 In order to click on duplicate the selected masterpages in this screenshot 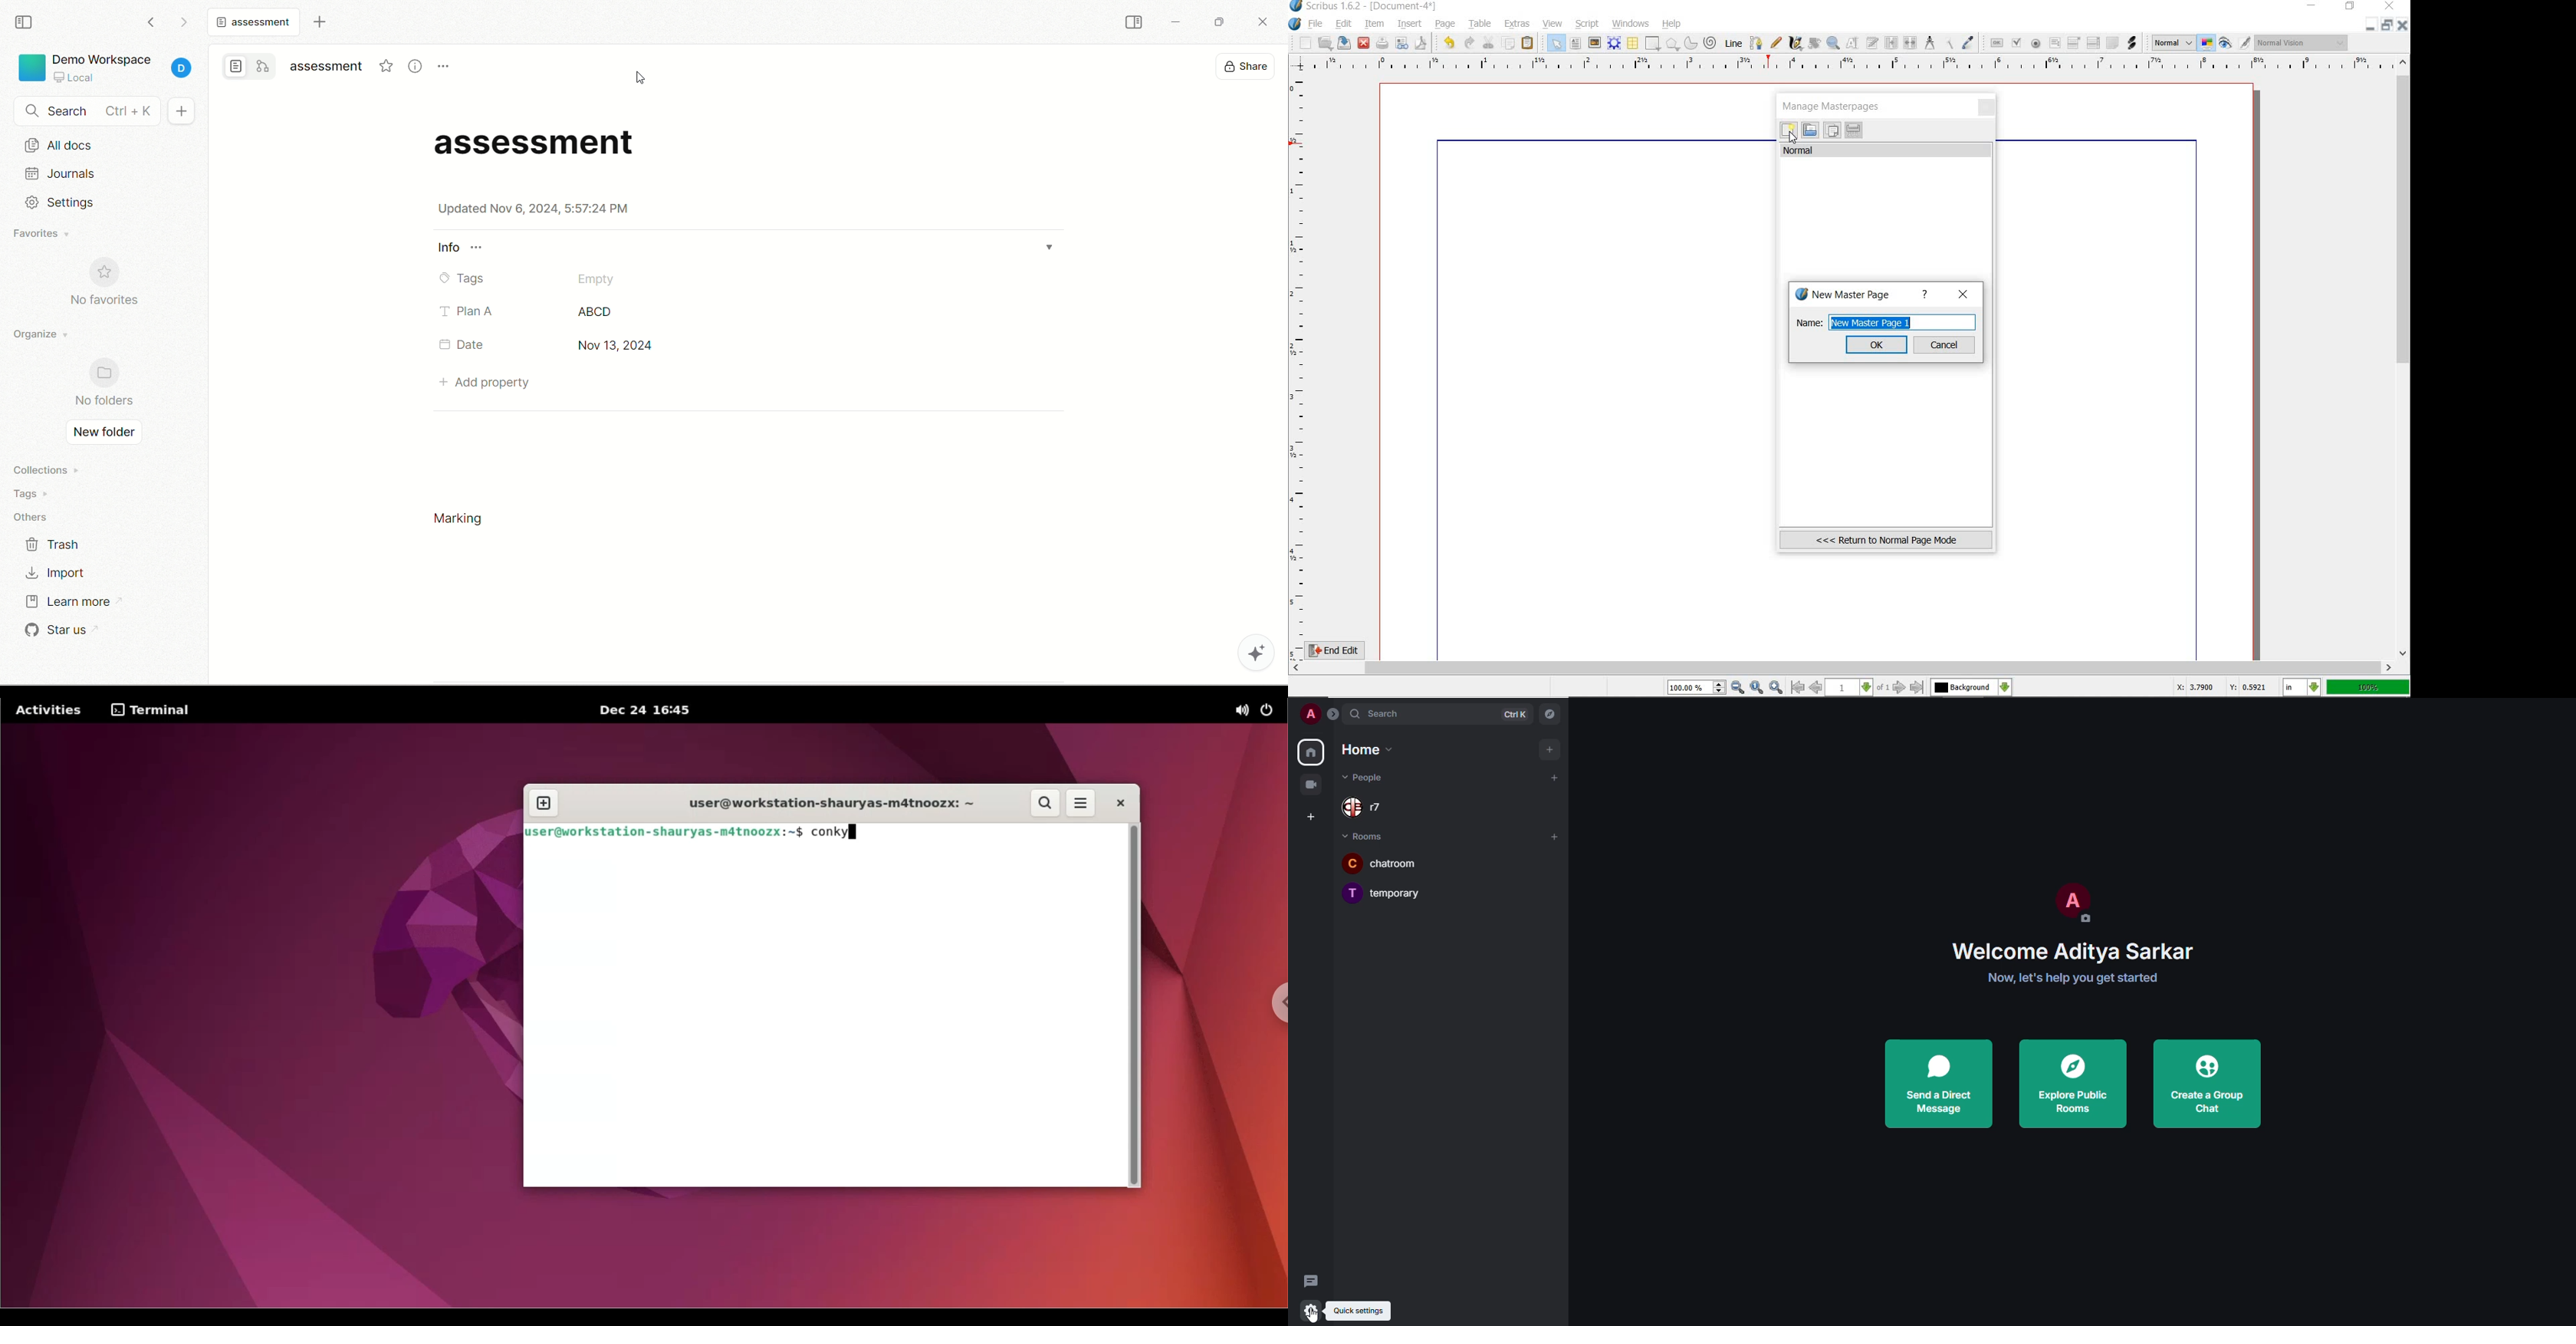, I will do `click(1832, 132)`.